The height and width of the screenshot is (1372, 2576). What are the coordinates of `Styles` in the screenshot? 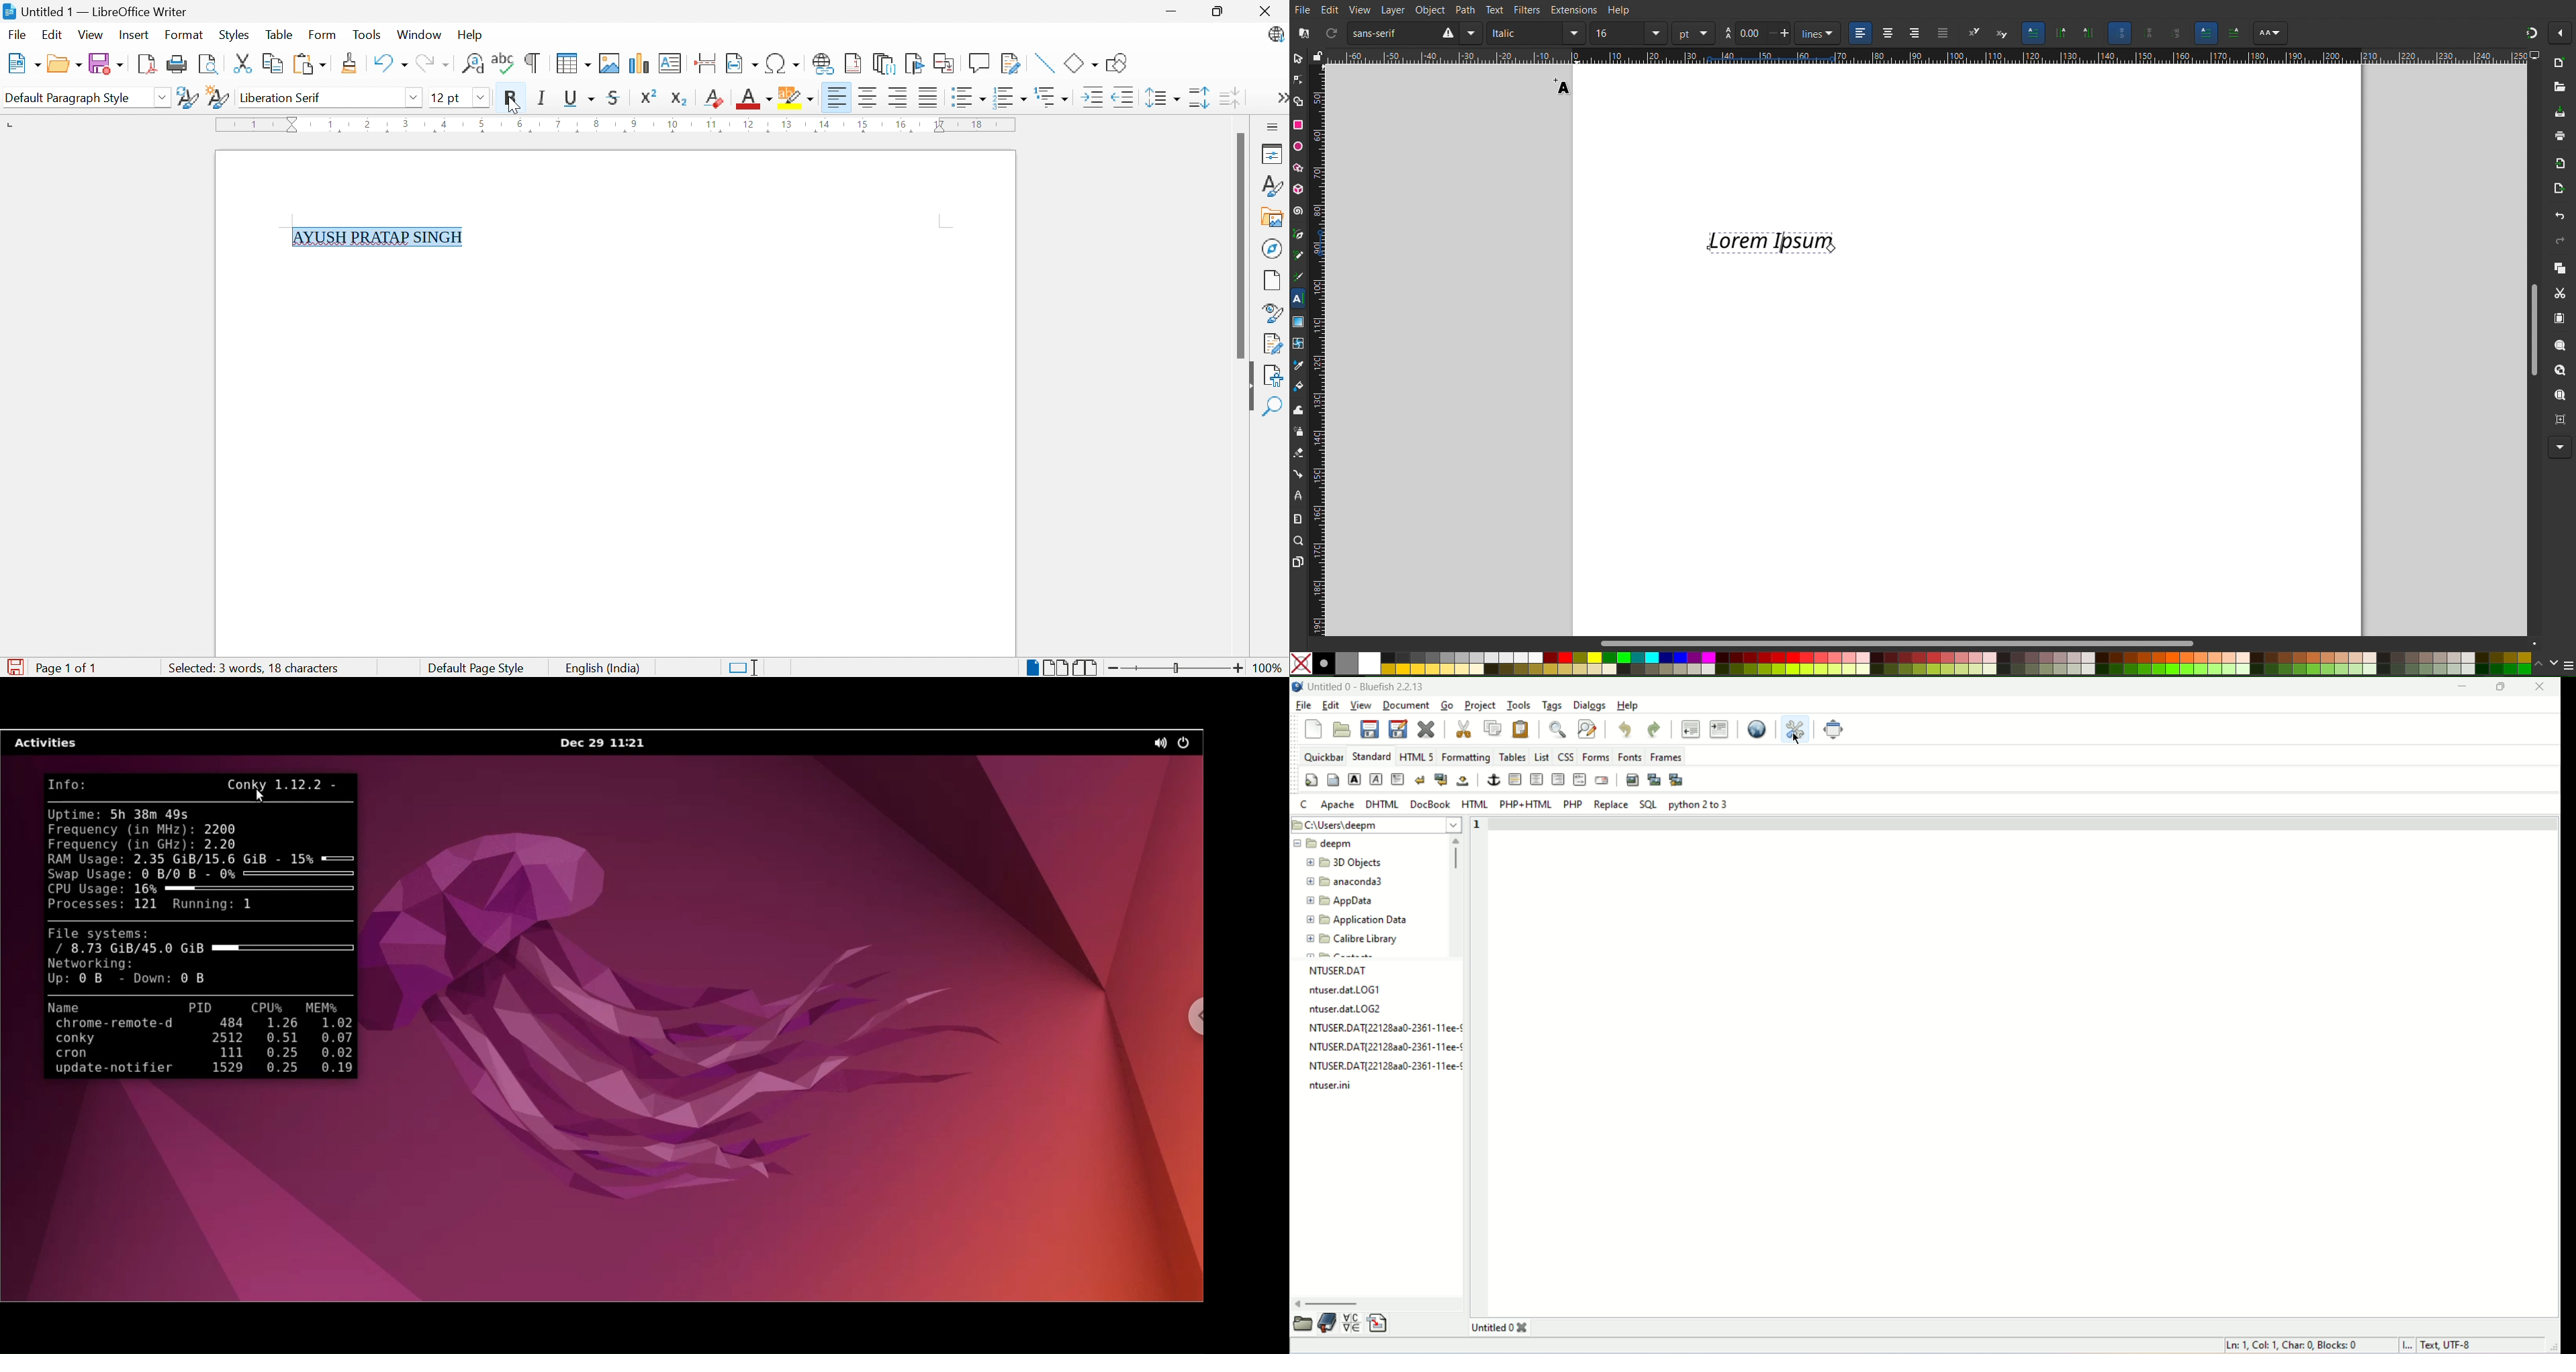 It's located at (233, 36).